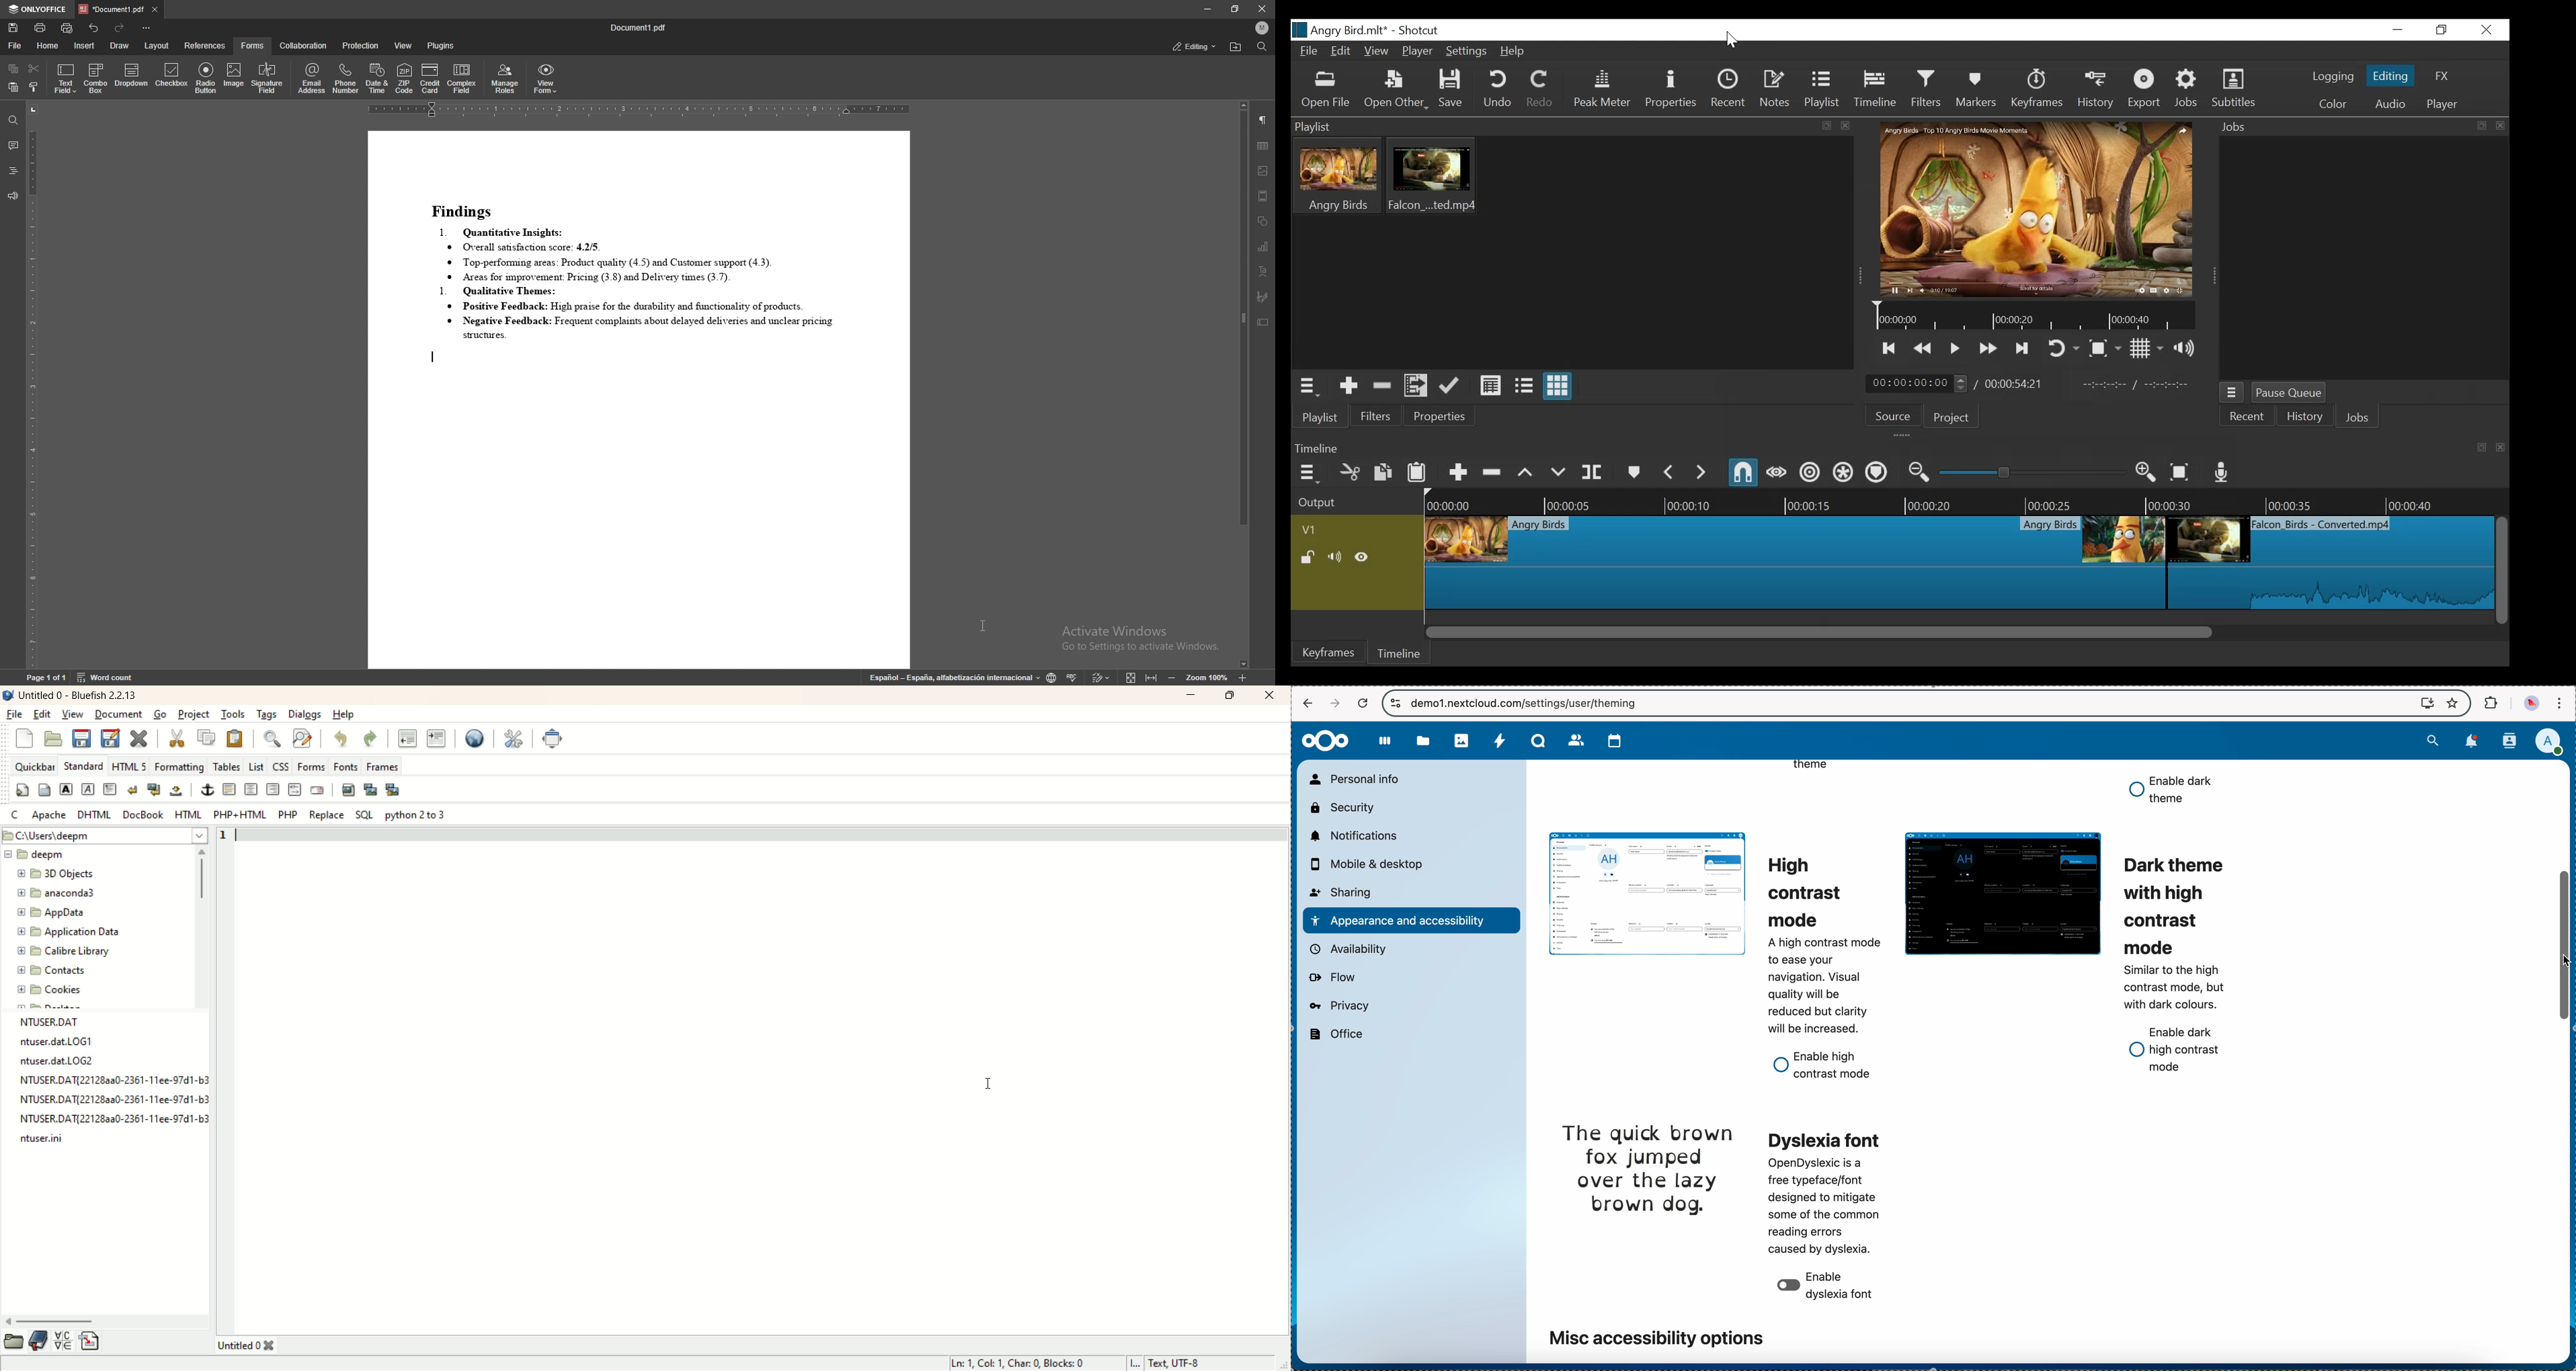 This screenshot has width=2576, height=1372. What do you see at coordinates (1922, 348) in the screenshot?
I see `Play quickly backwards` at bounding box center [1922, 348].